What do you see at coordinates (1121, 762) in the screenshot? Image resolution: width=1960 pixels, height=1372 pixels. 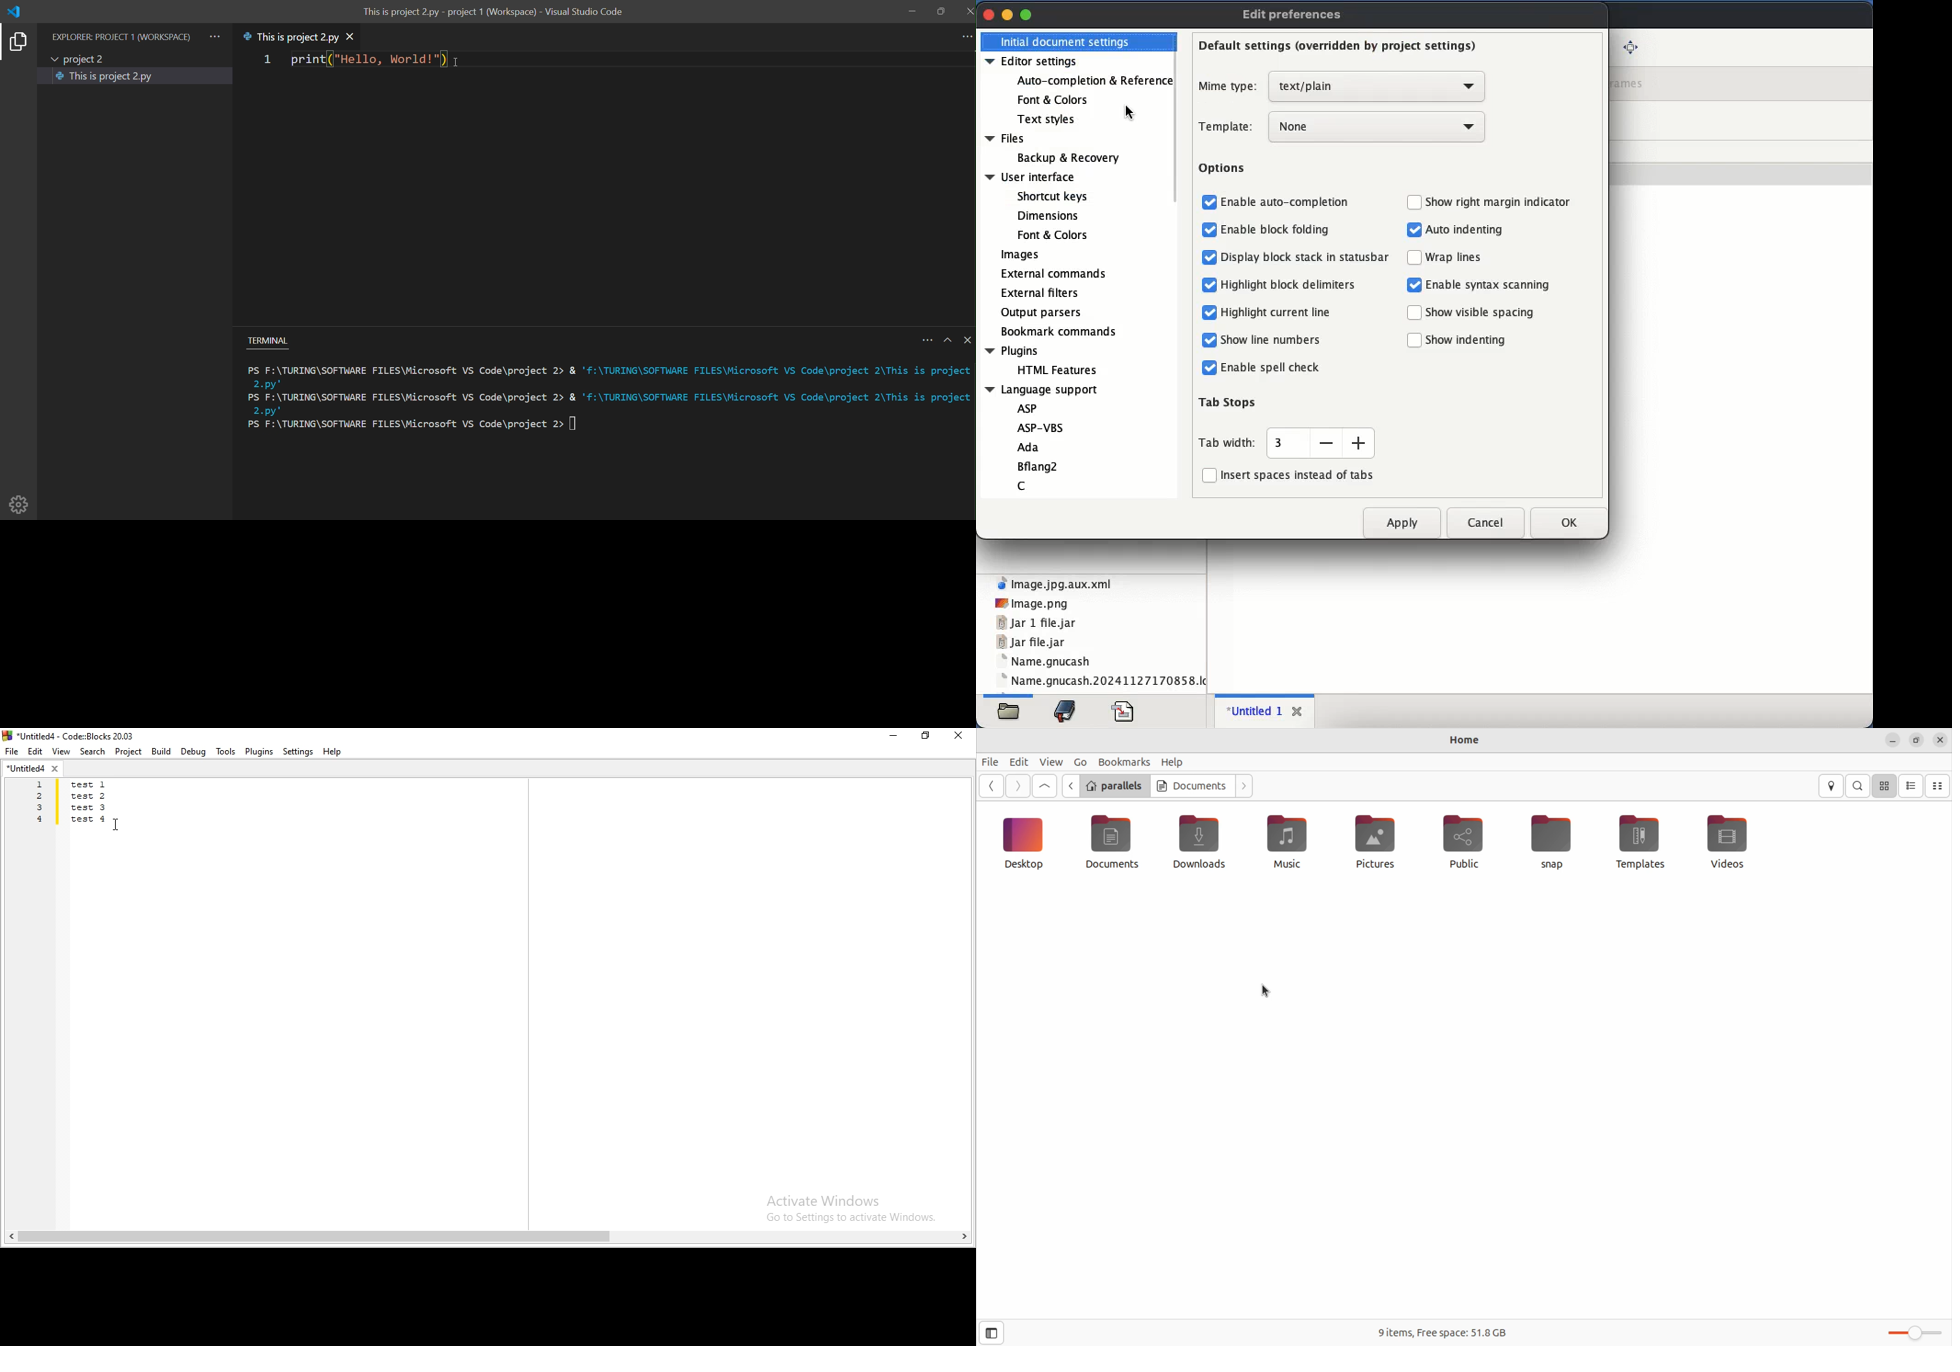 I see `Bookmarks` at bounding box center [1121, 762].